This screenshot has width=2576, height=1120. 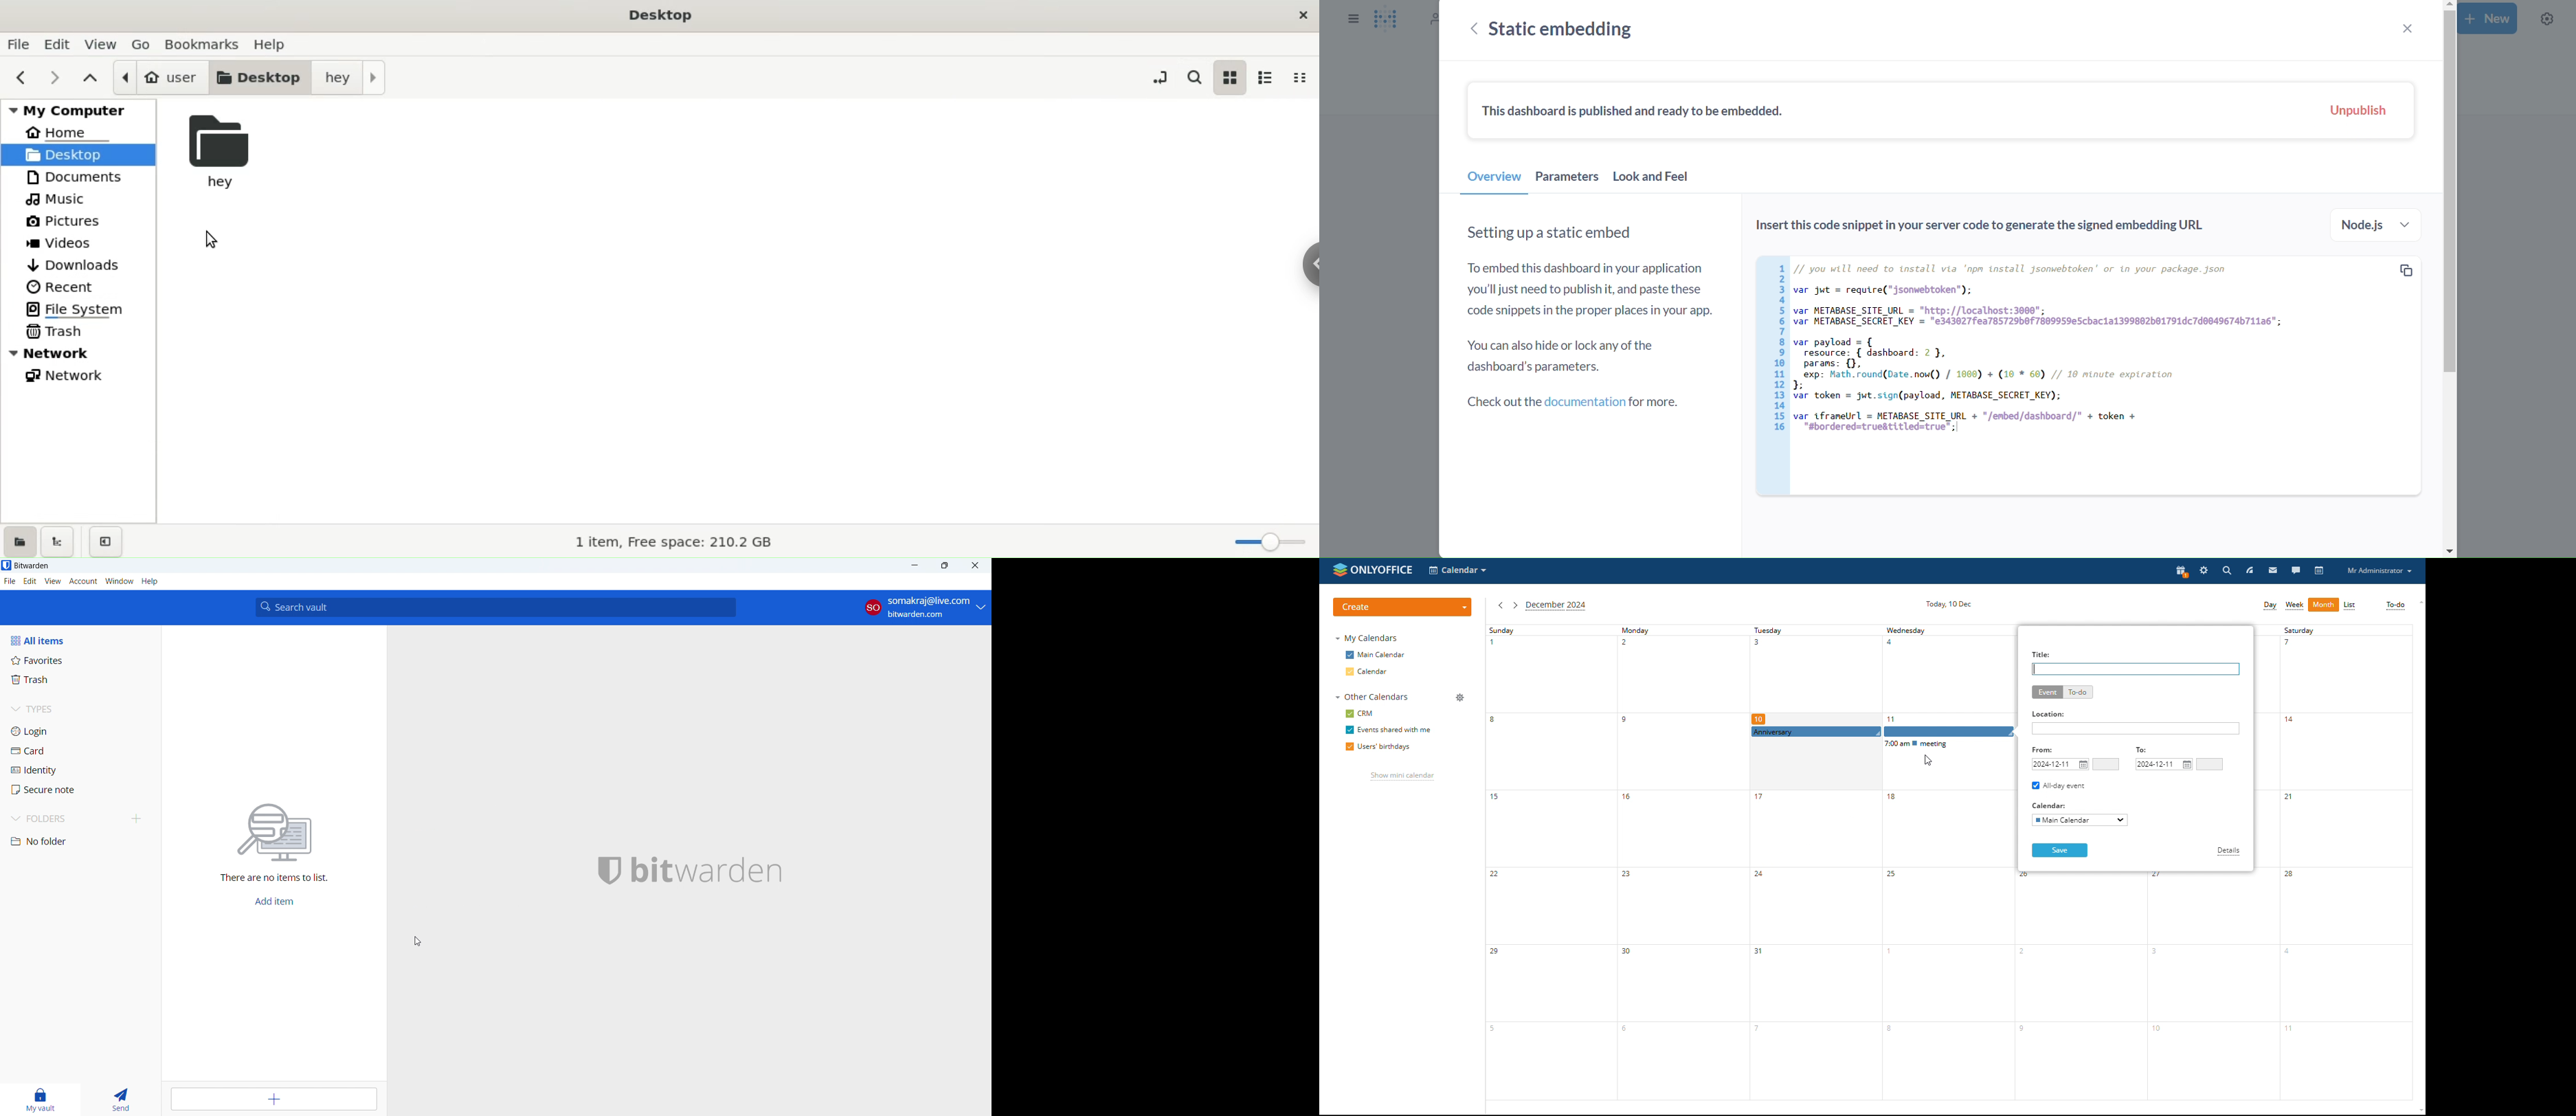 I want to click on identity, so click(x=77, y=769).